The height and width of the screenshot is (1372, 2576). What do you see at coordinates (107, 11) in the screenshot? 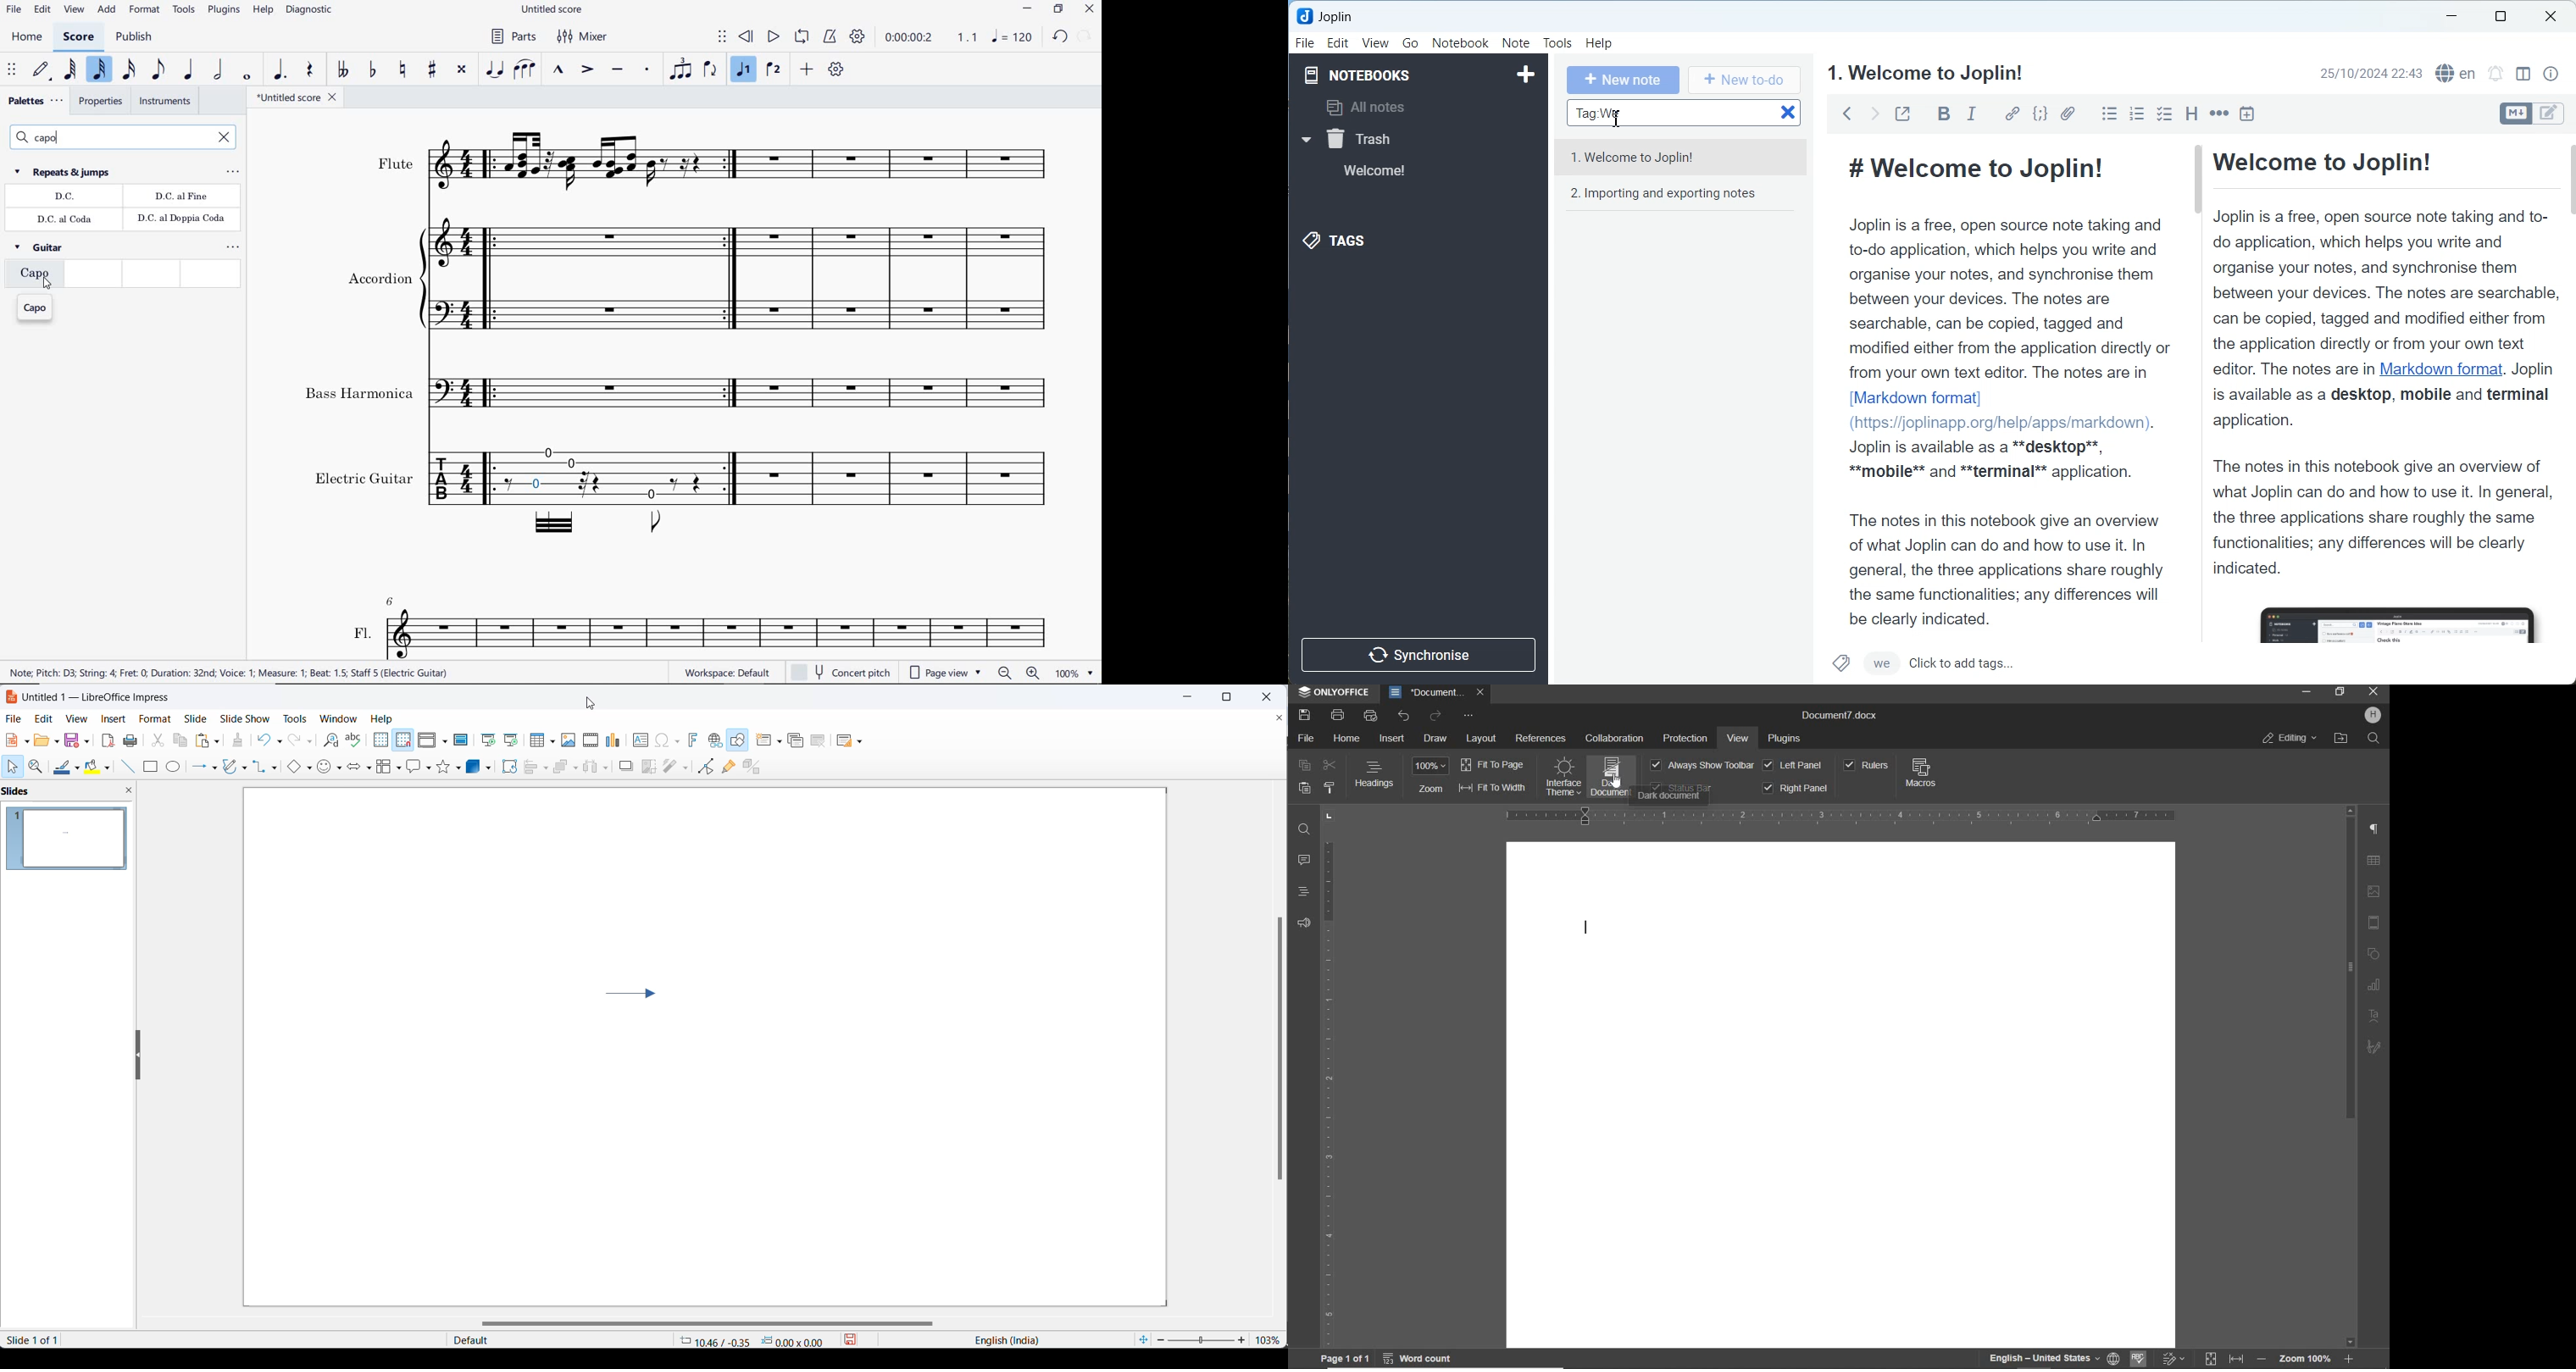
I see `add` at bounding box center [107, 11].